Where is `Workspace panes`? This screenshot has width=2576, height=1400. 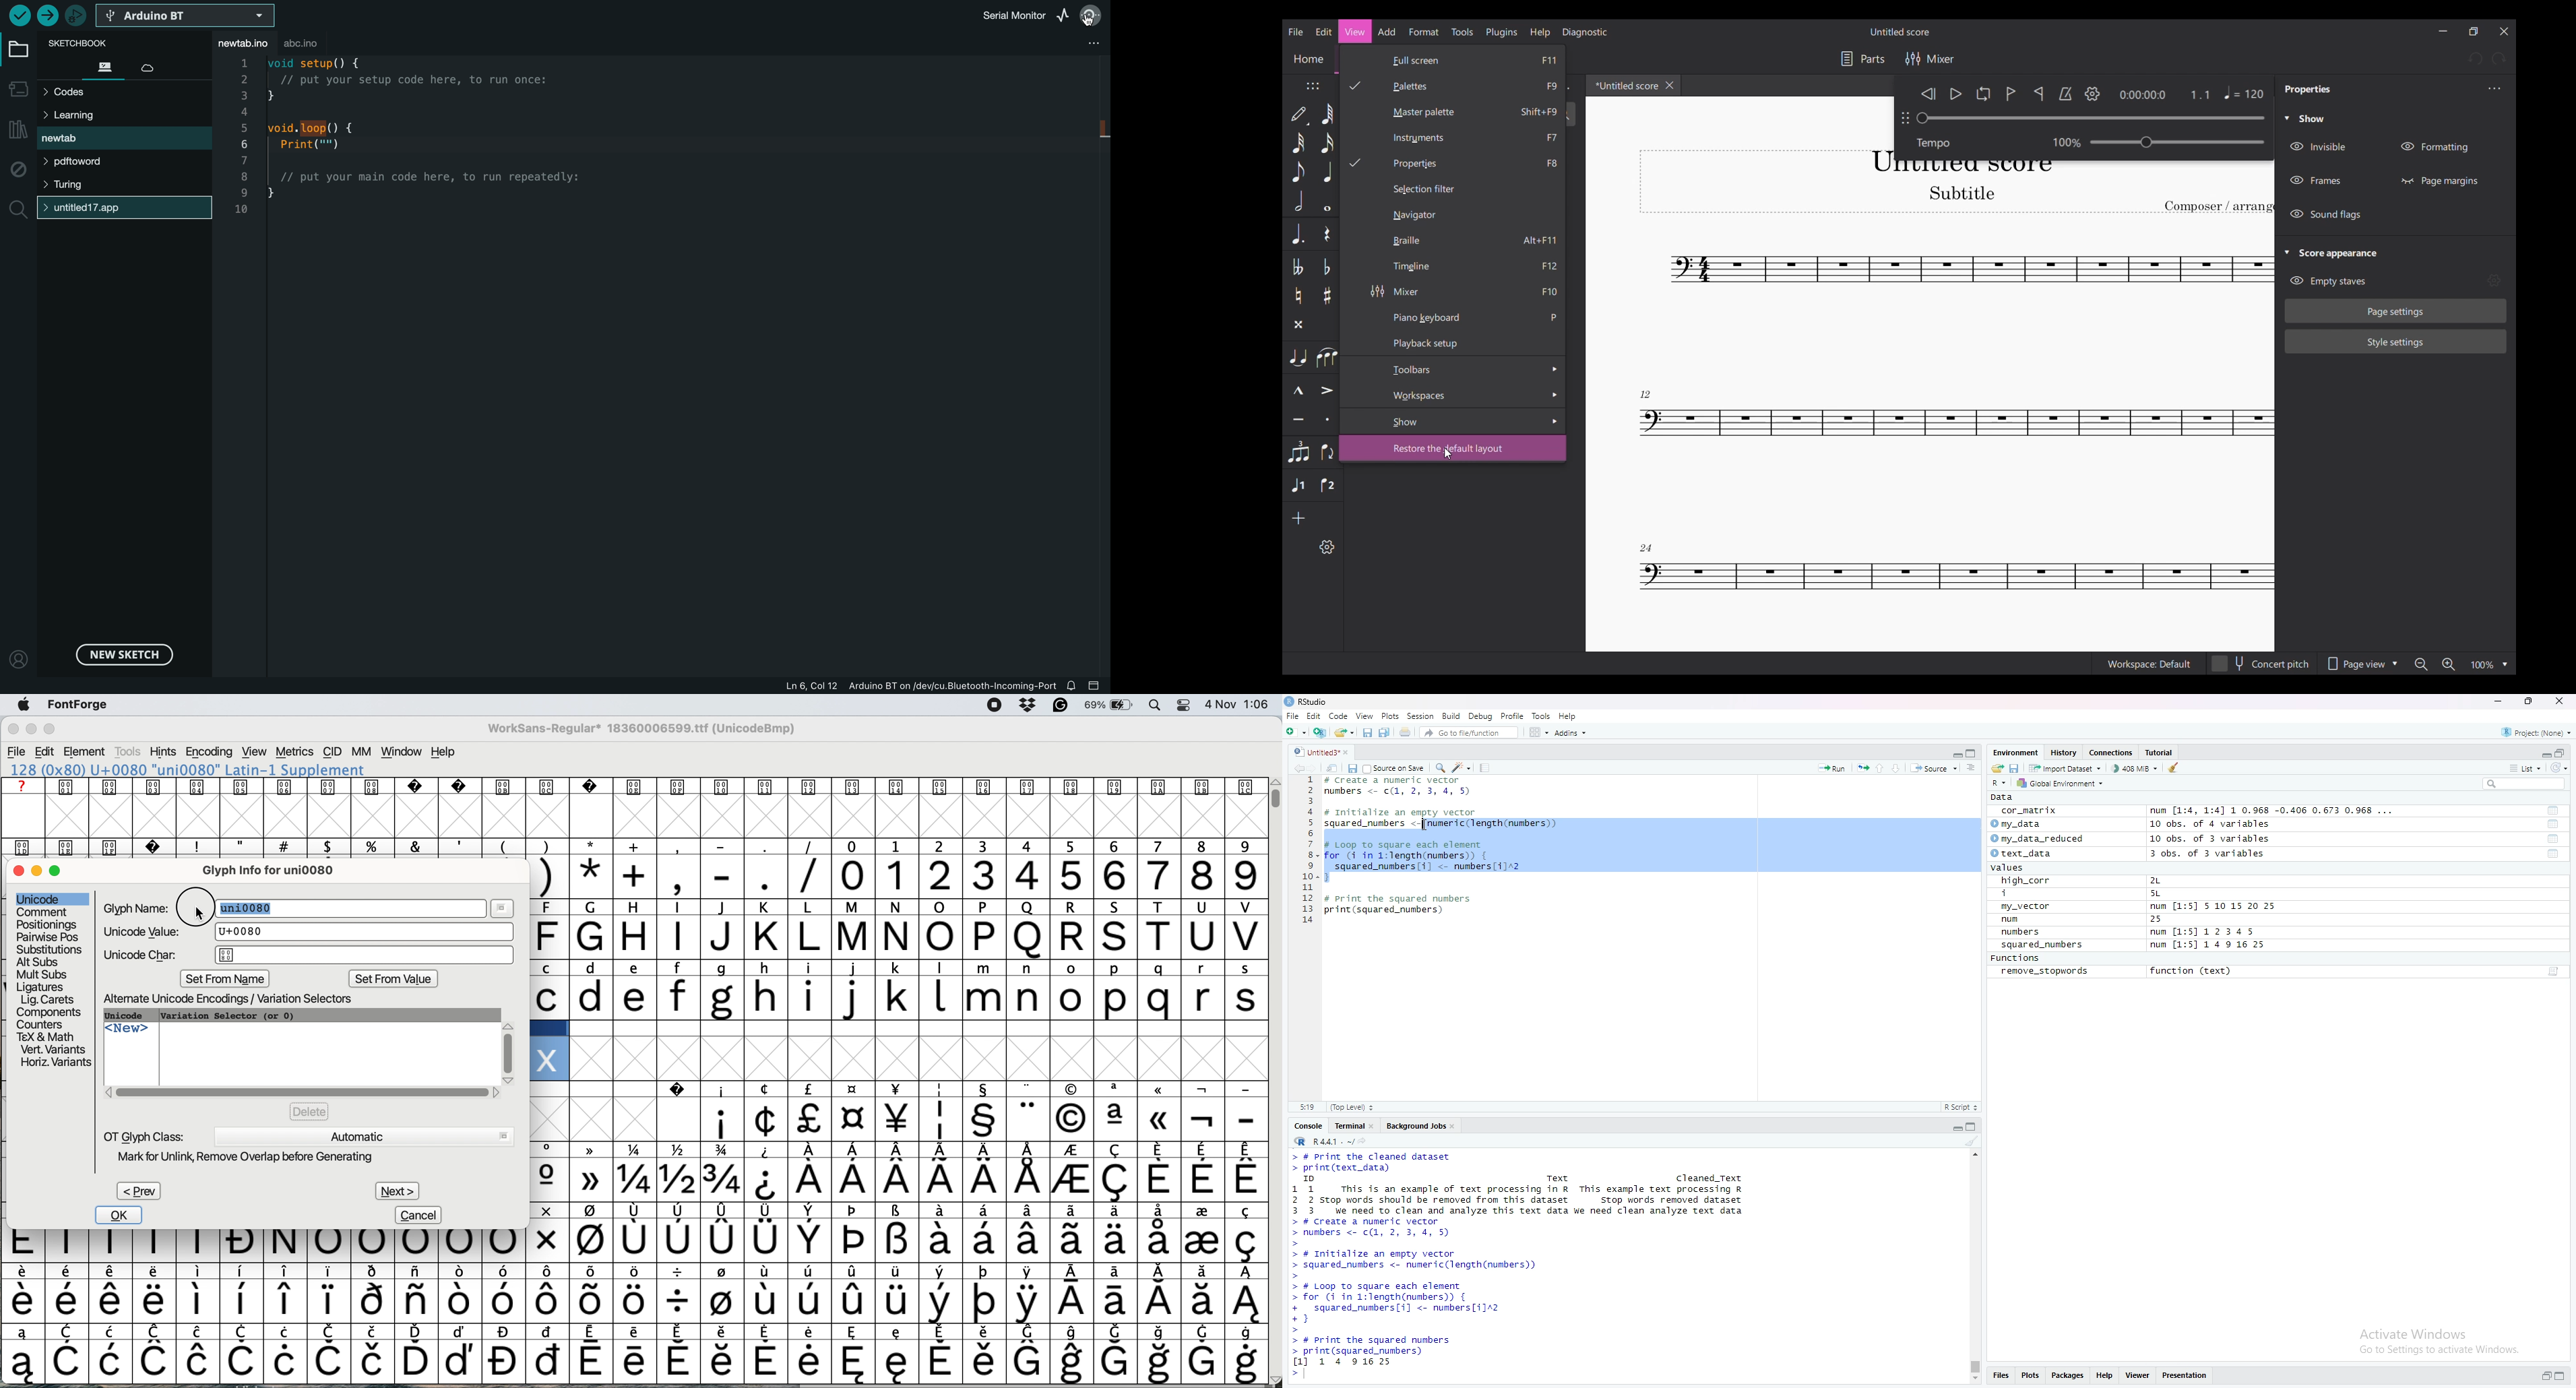
Workspace panes is located at coordinates (1538, 732).